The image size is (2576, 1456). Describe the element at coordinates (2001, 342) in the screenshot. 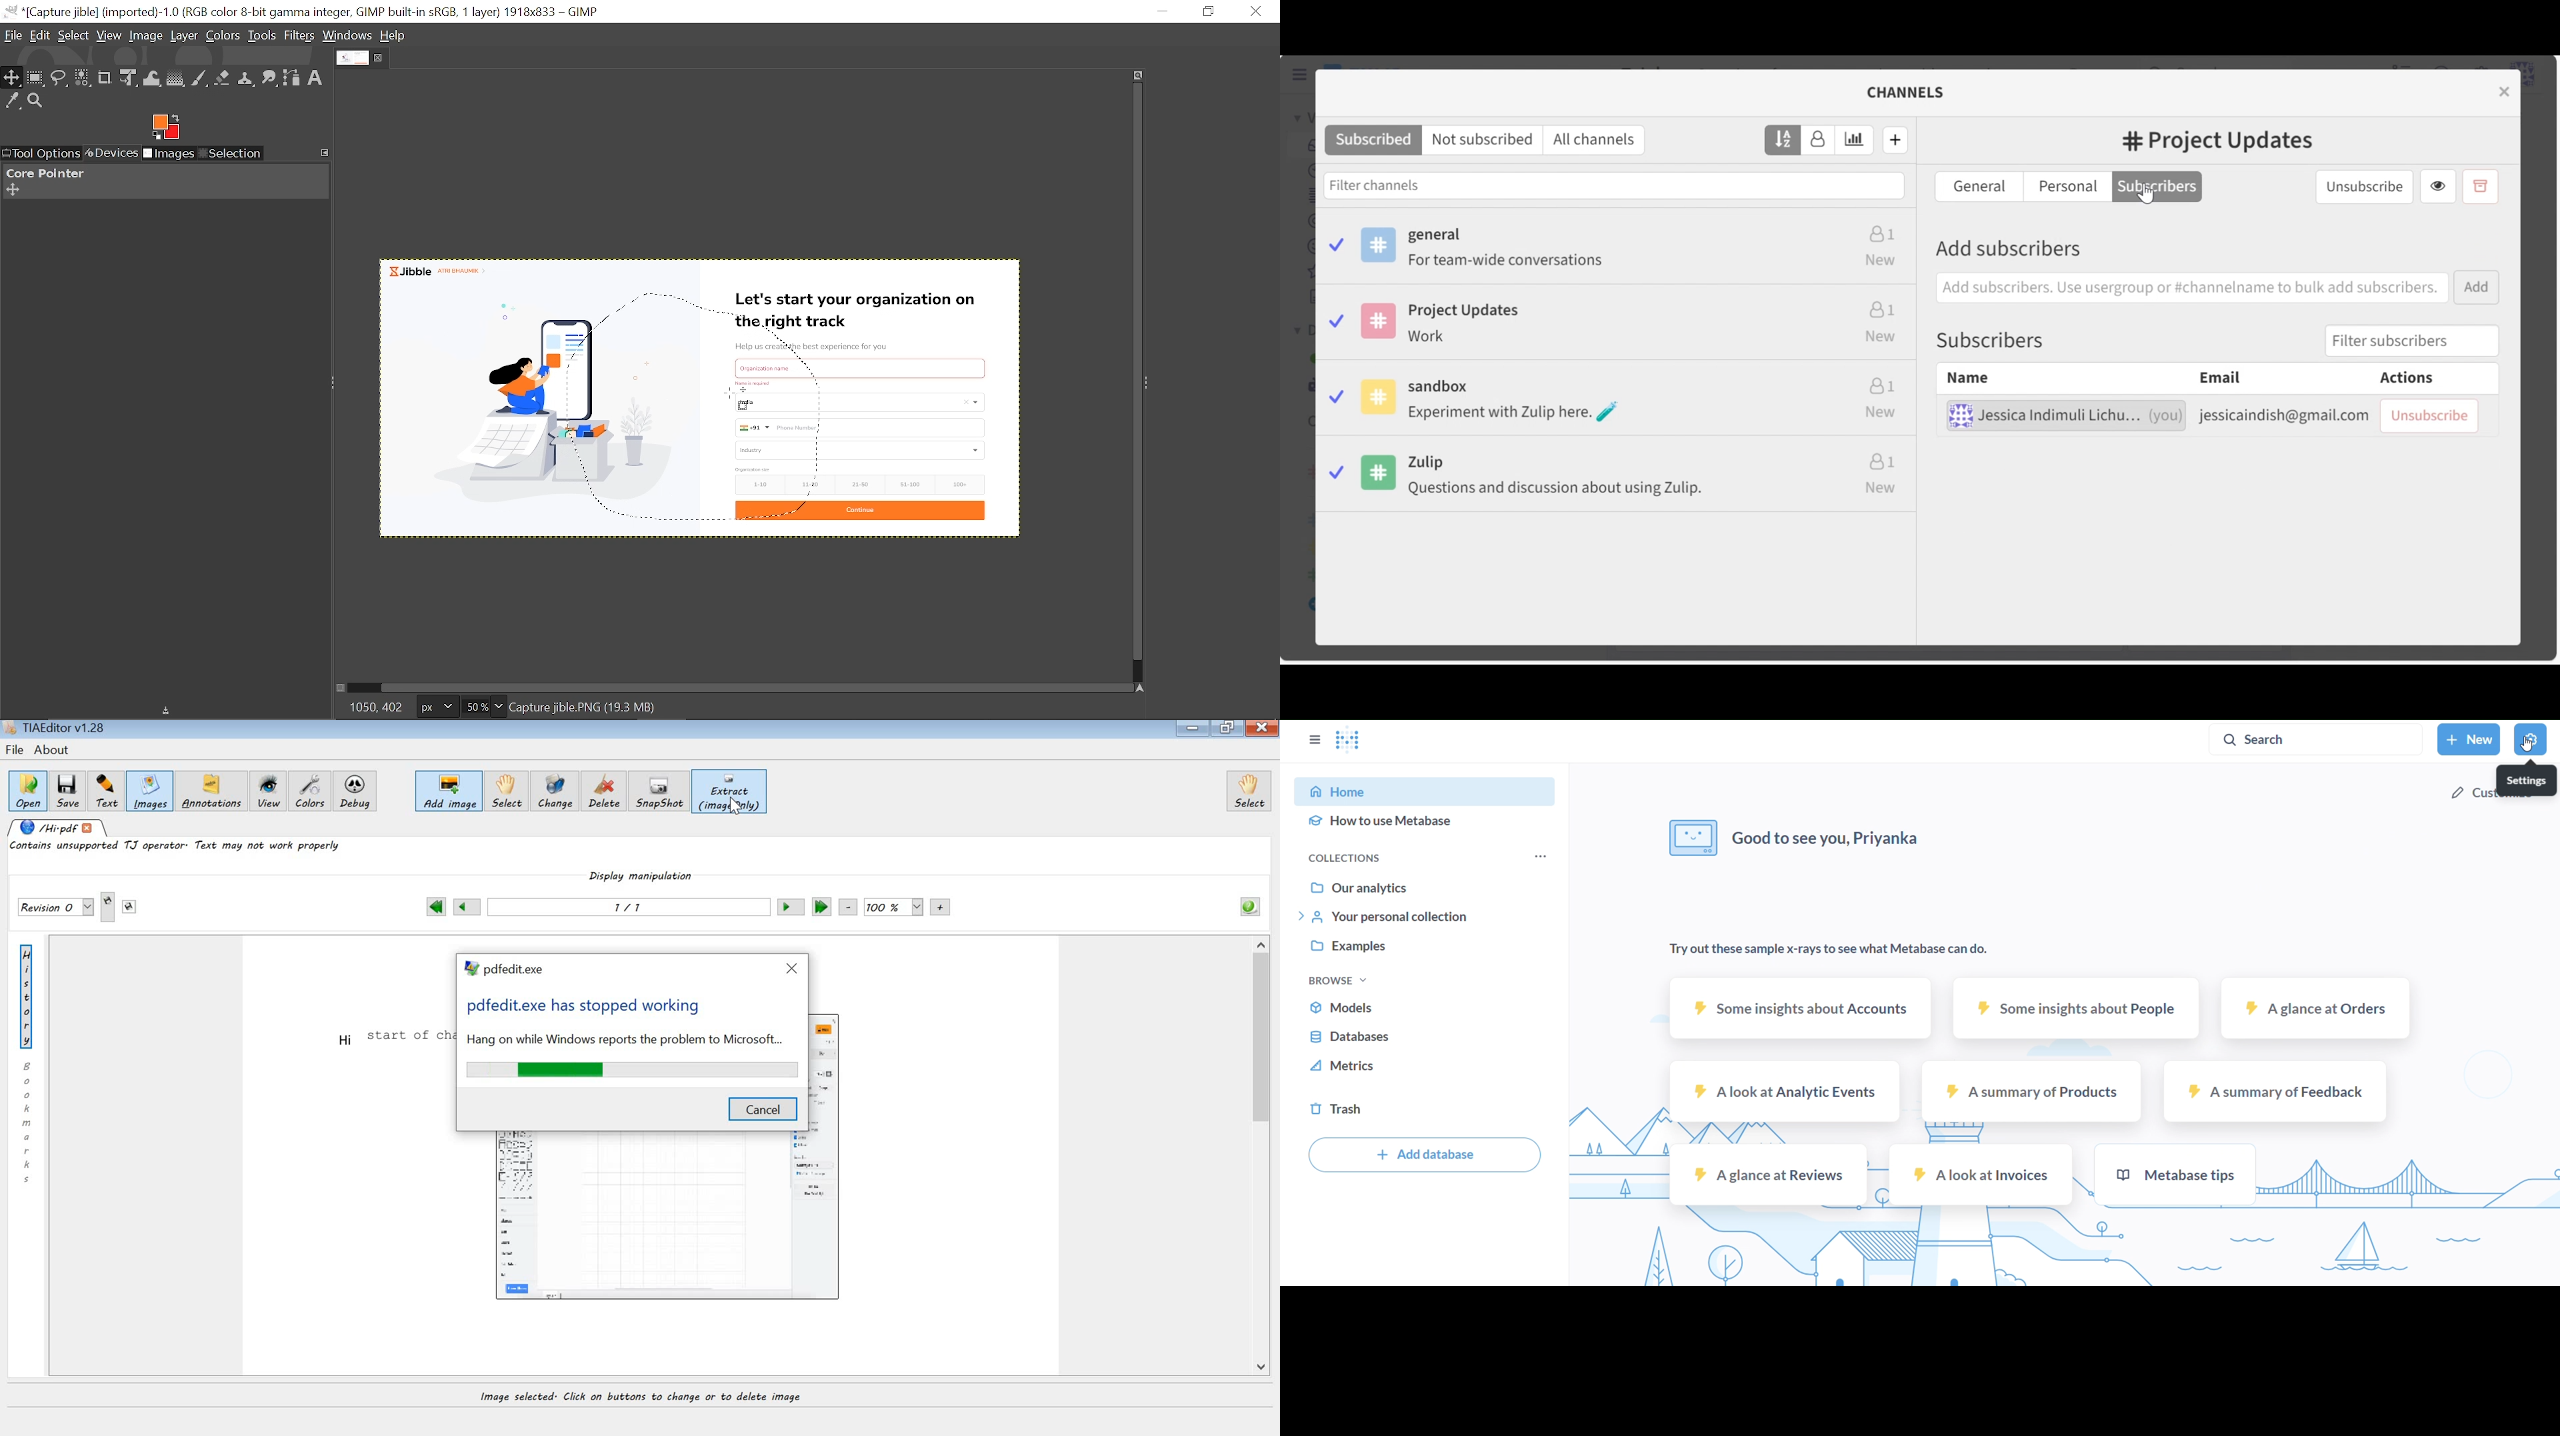

I see `Subscribers` at that location.